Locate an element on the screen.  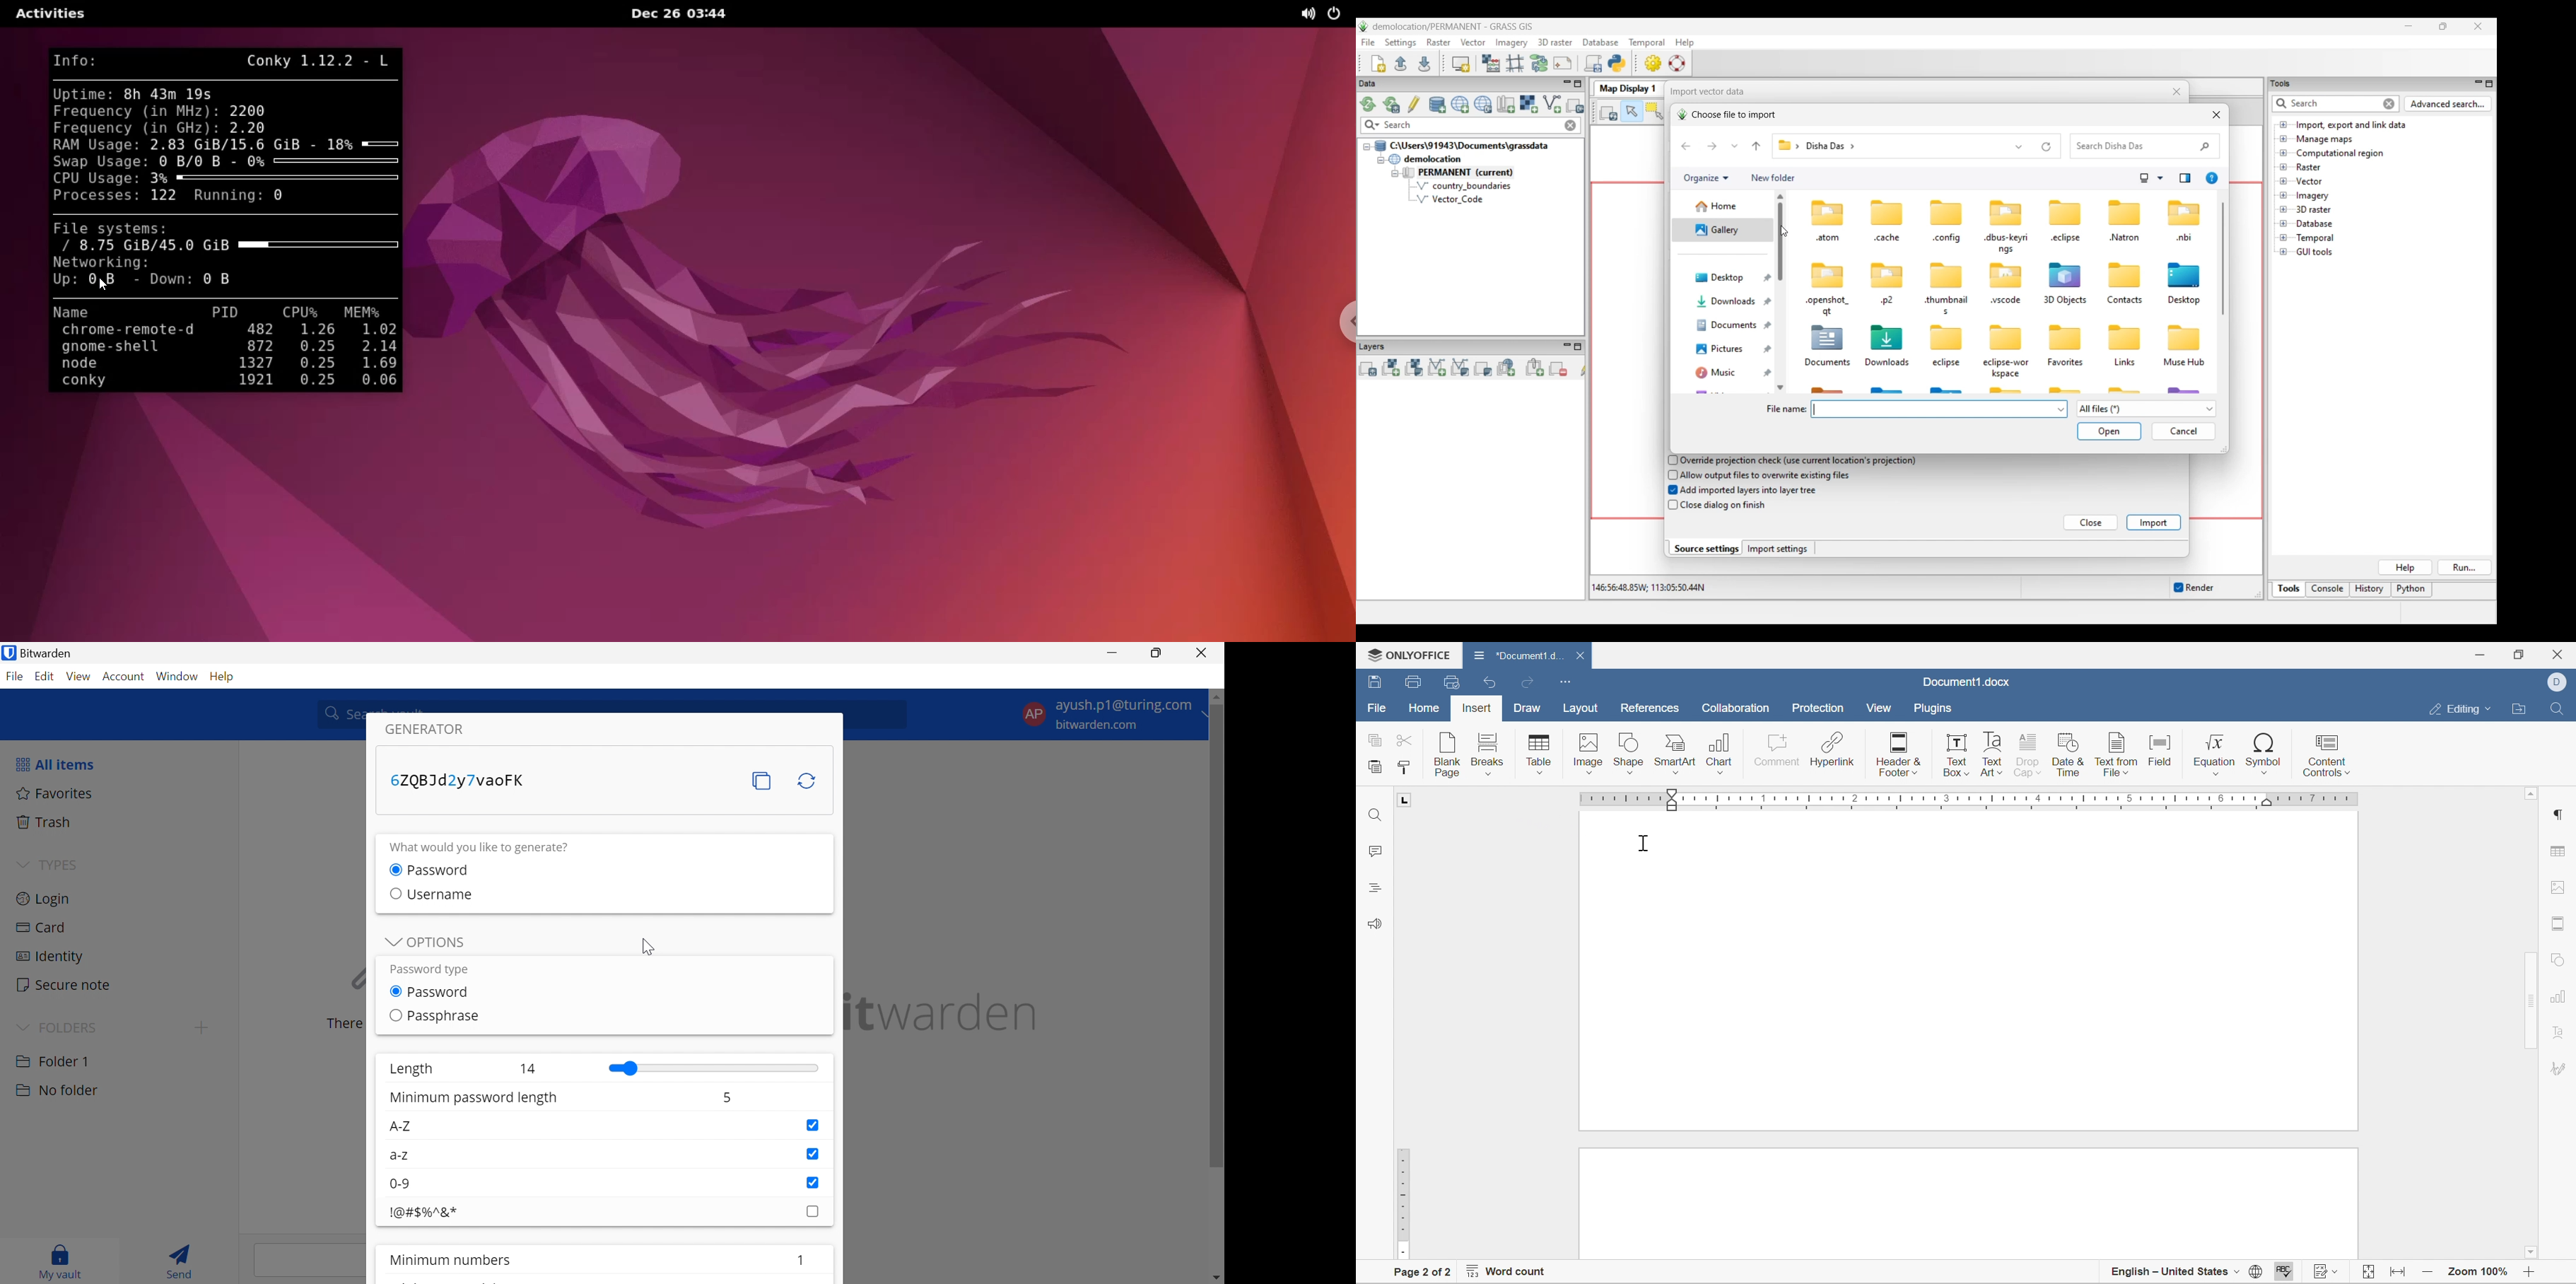
Onlyoffice is located at coordinates (1411, 654).